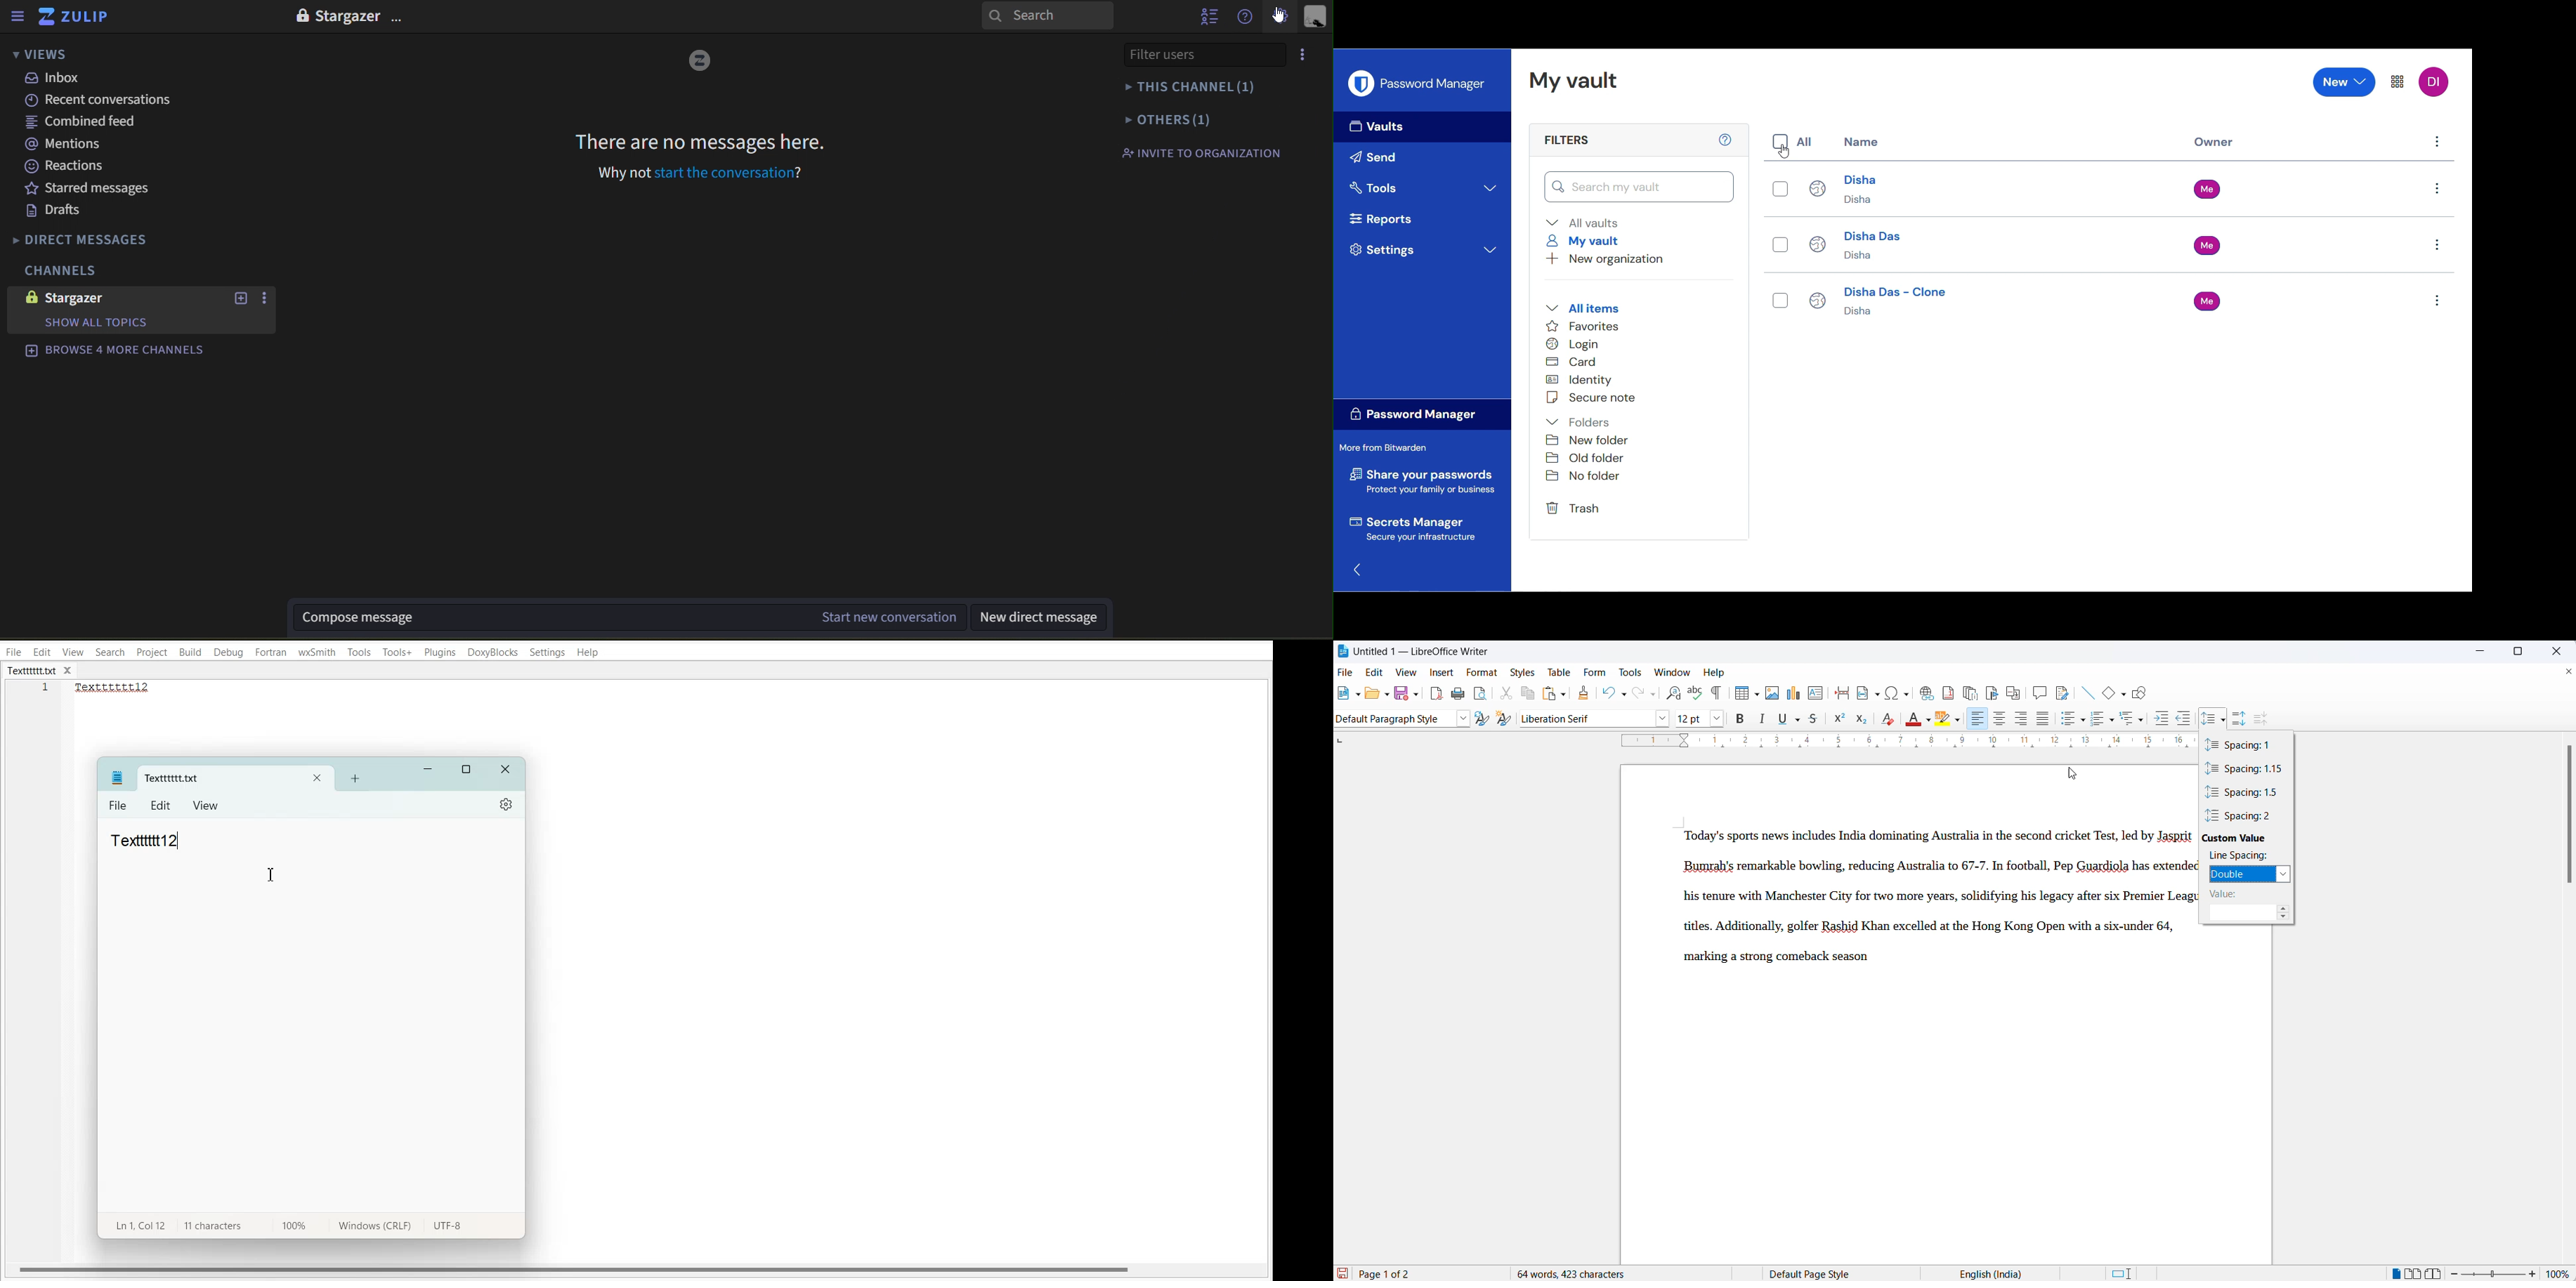  I want to click on Horizontal scroll bar, so click(576, 1268).